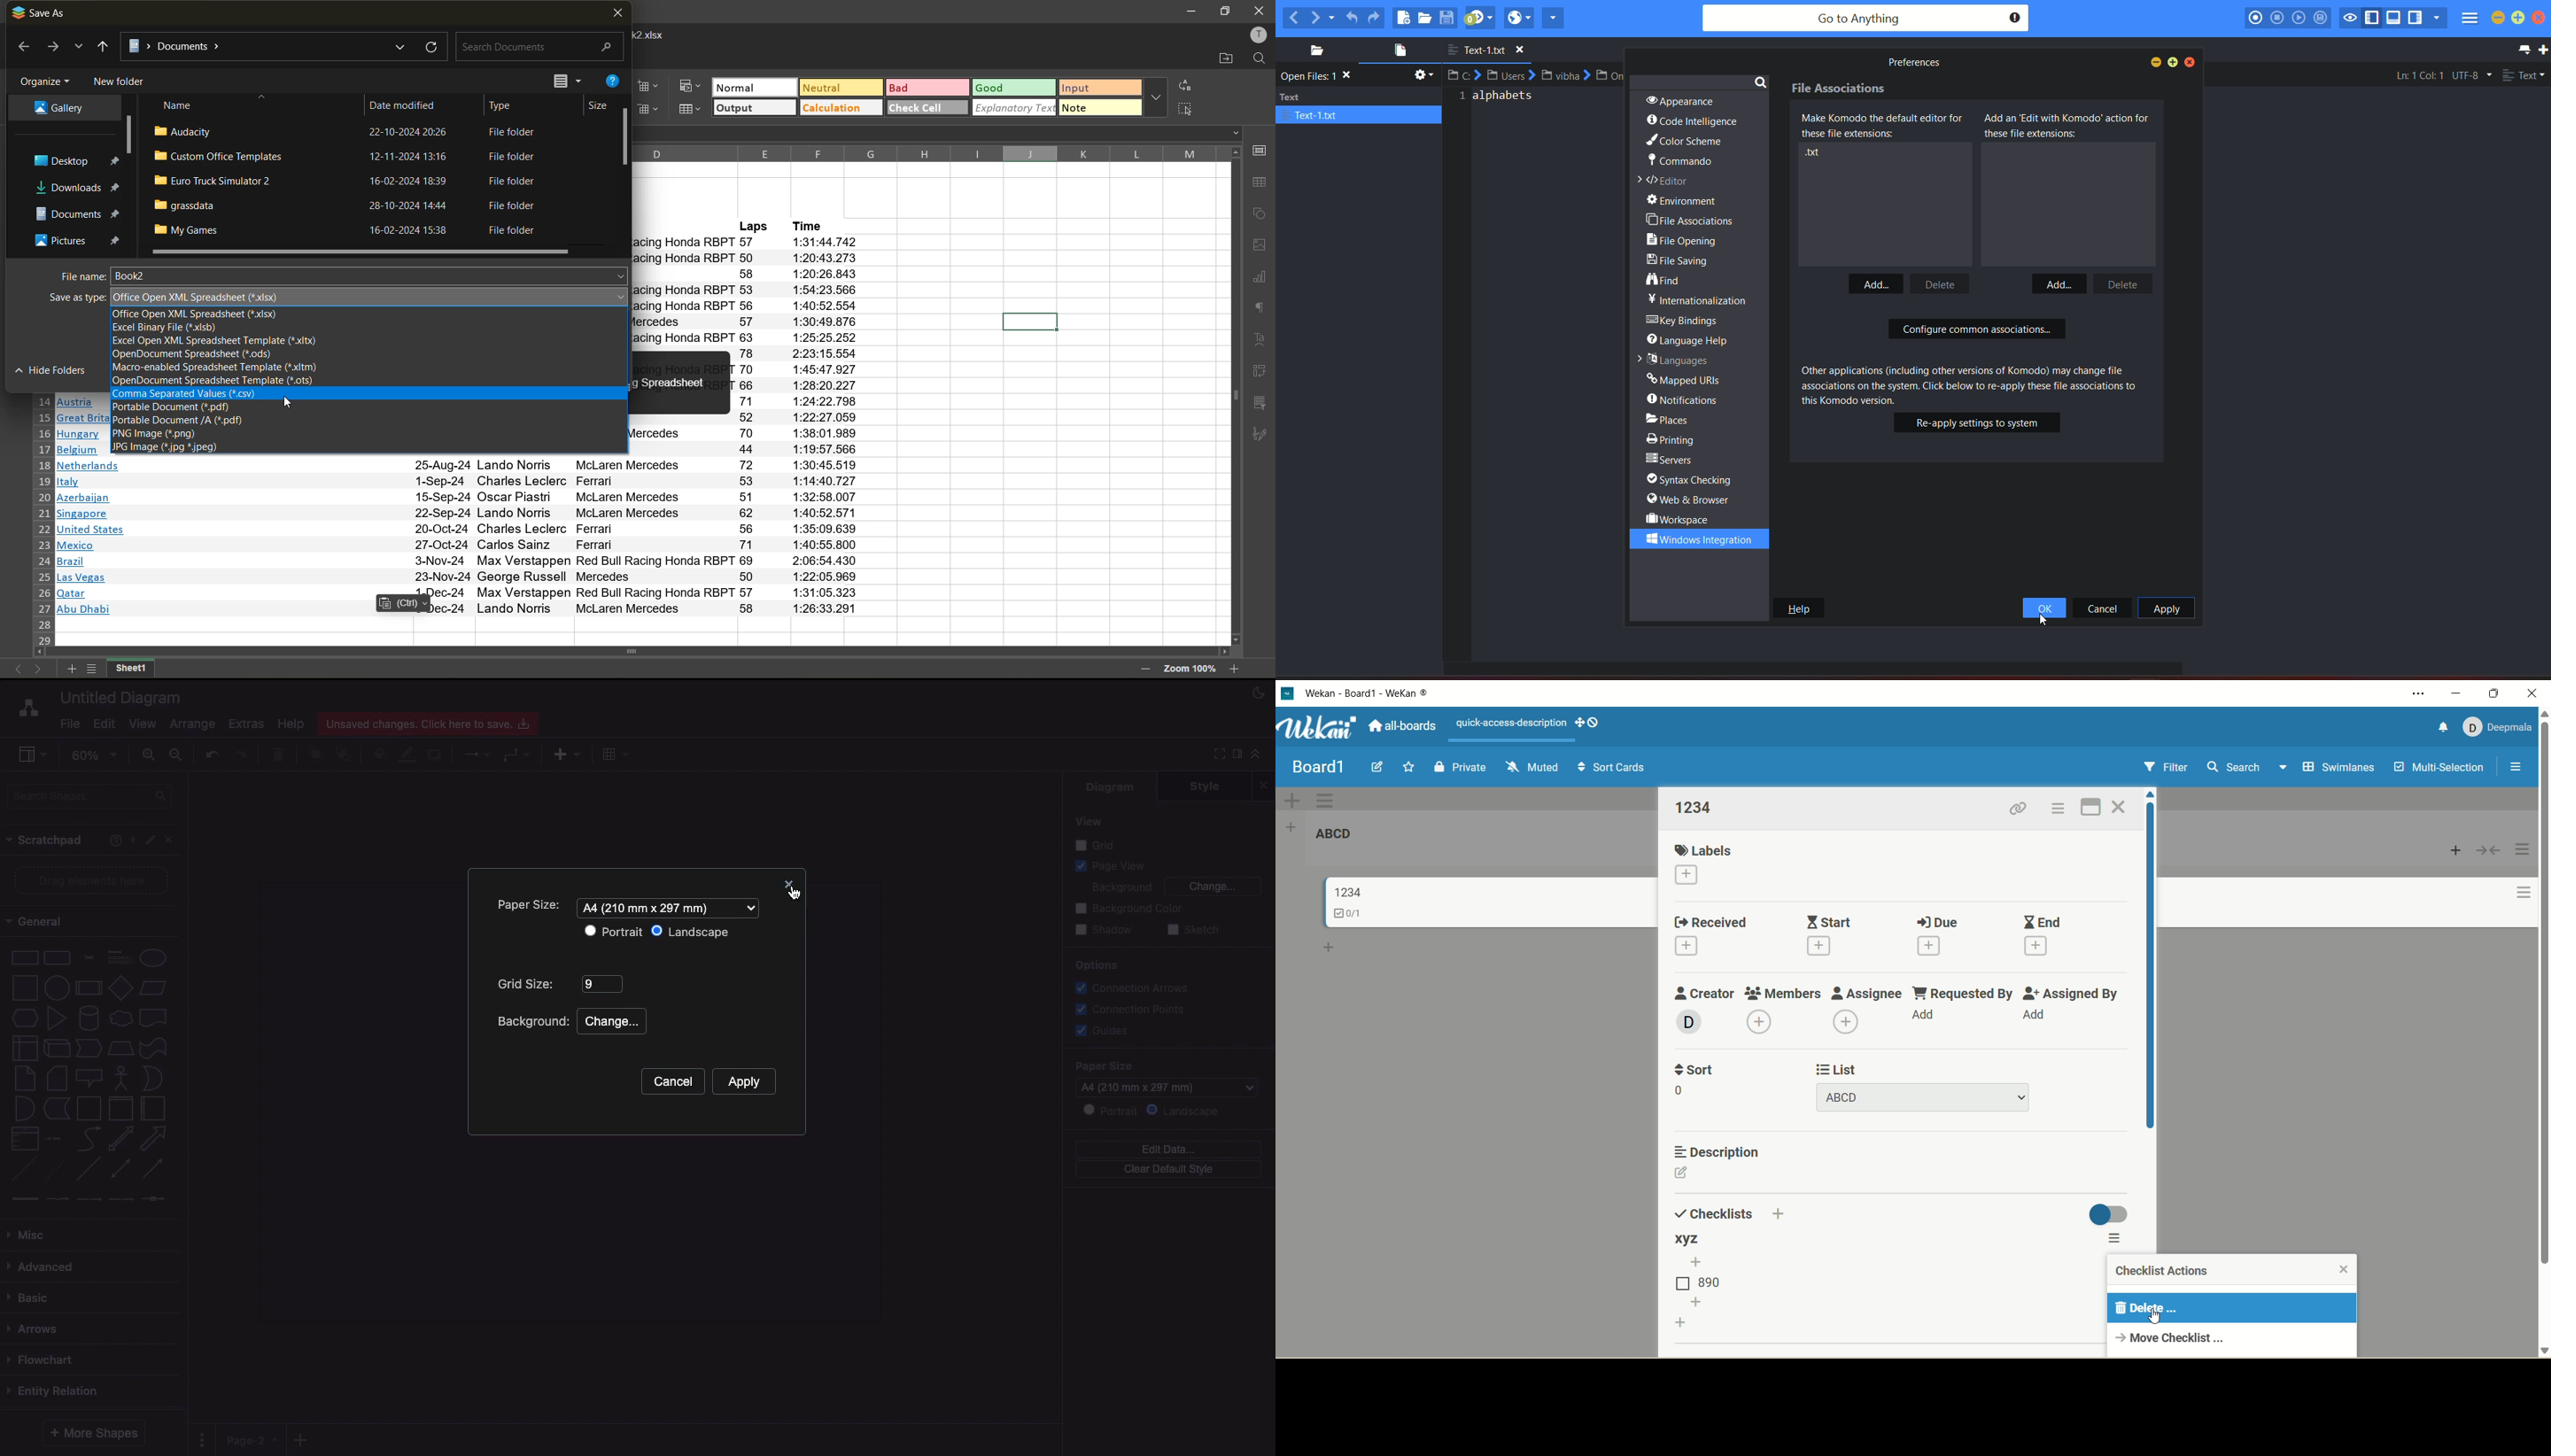  What do you see at coordinates (1928, 1018) in the screenshot?
I see `add` at bounding box center [1928, 1018].